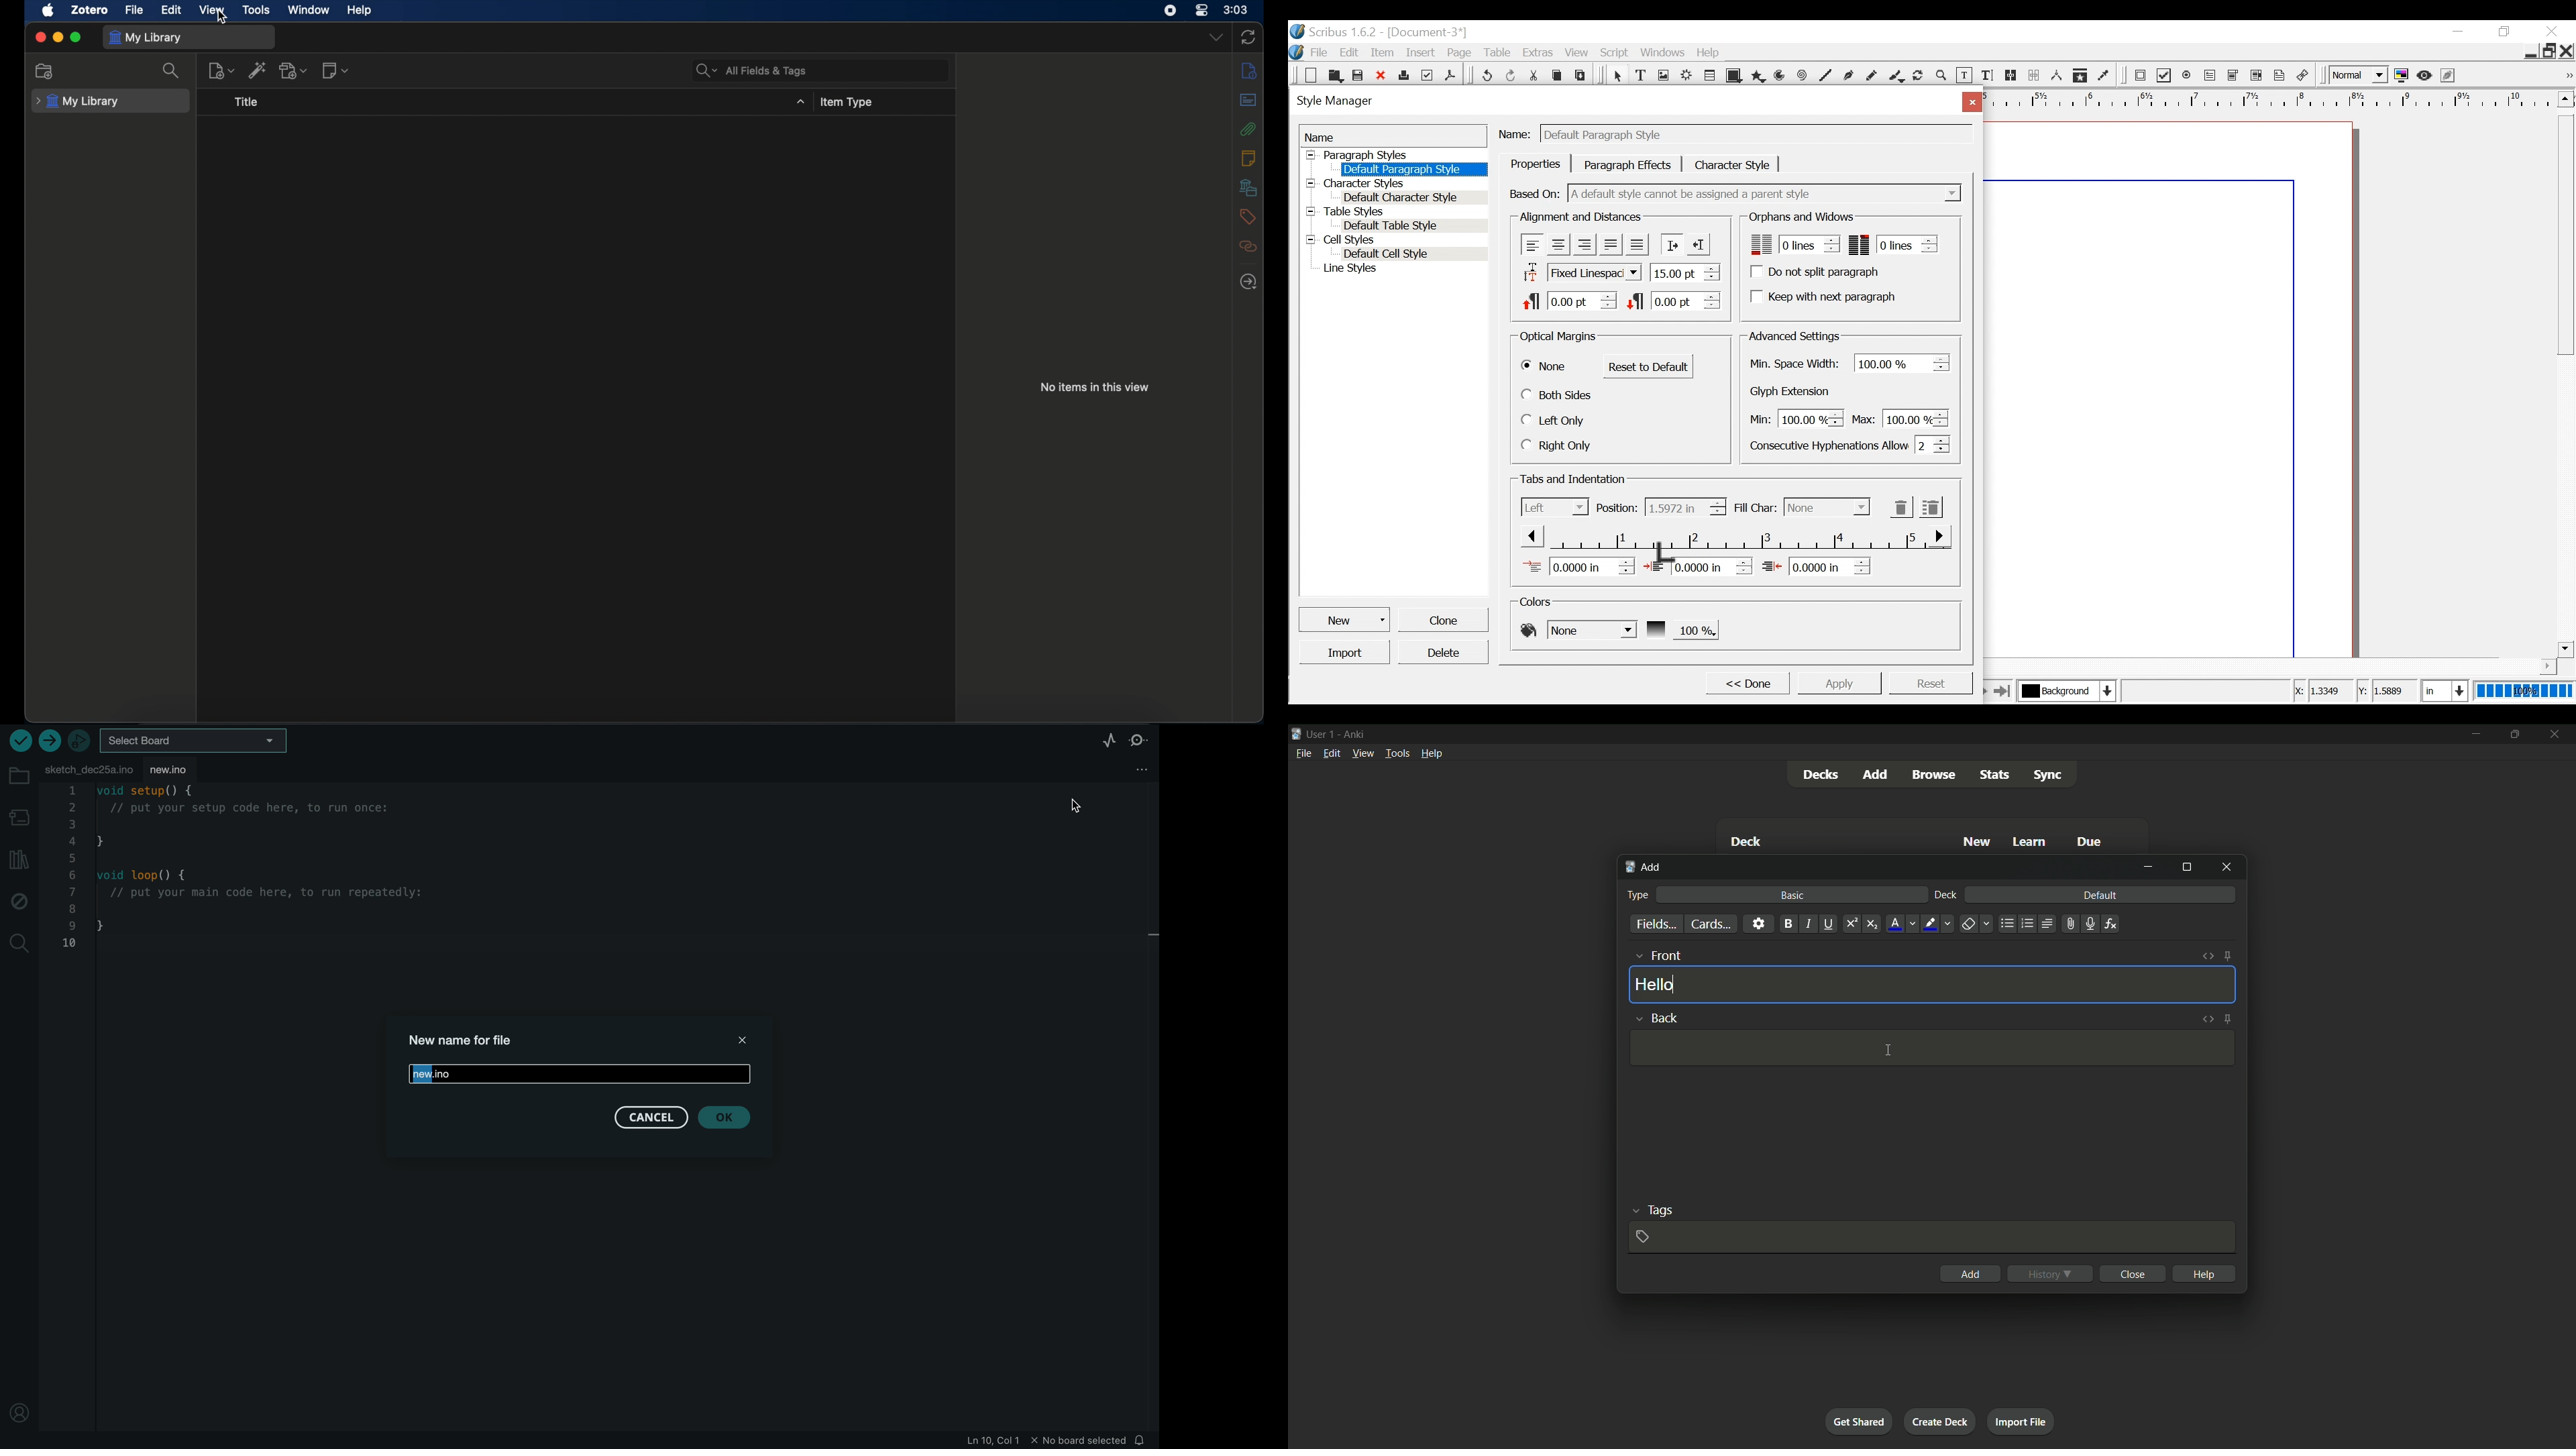  What do you see at coordinates (1556, 445) in the screenshot?
I see `(un)select Right only` at bounding box center [1556, 445].